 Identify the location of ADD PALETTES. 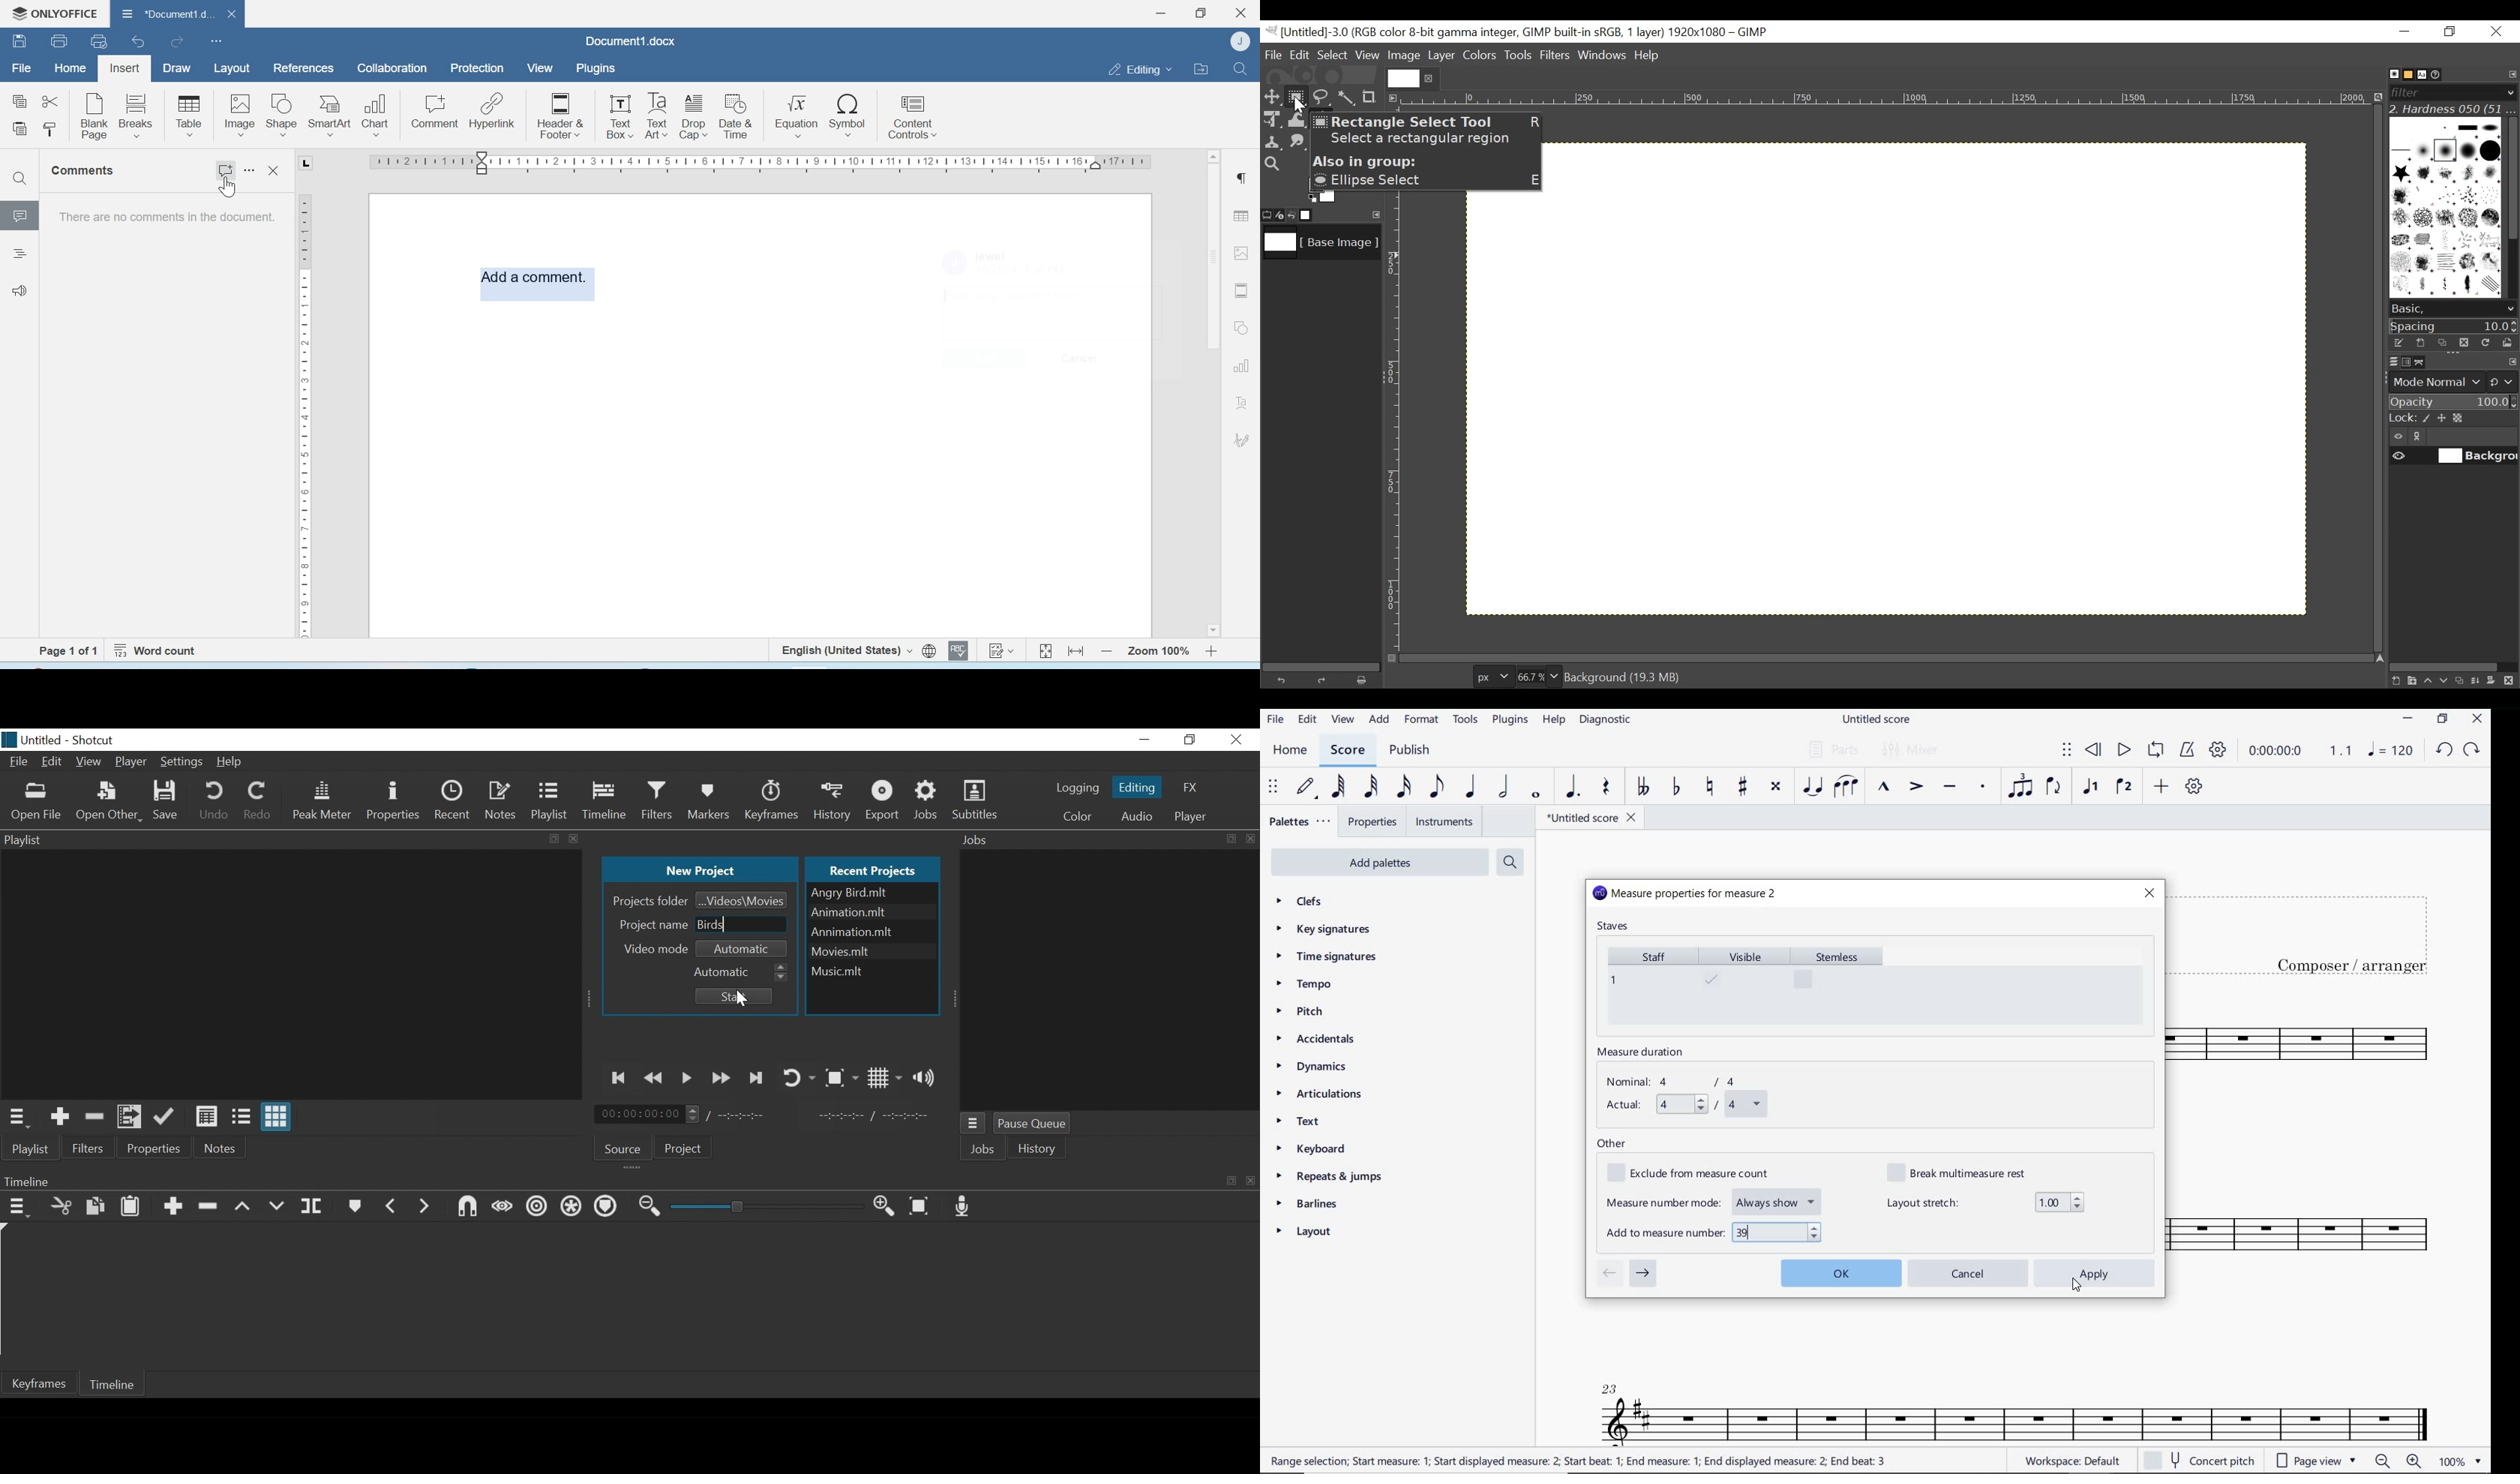
(1378, 861).